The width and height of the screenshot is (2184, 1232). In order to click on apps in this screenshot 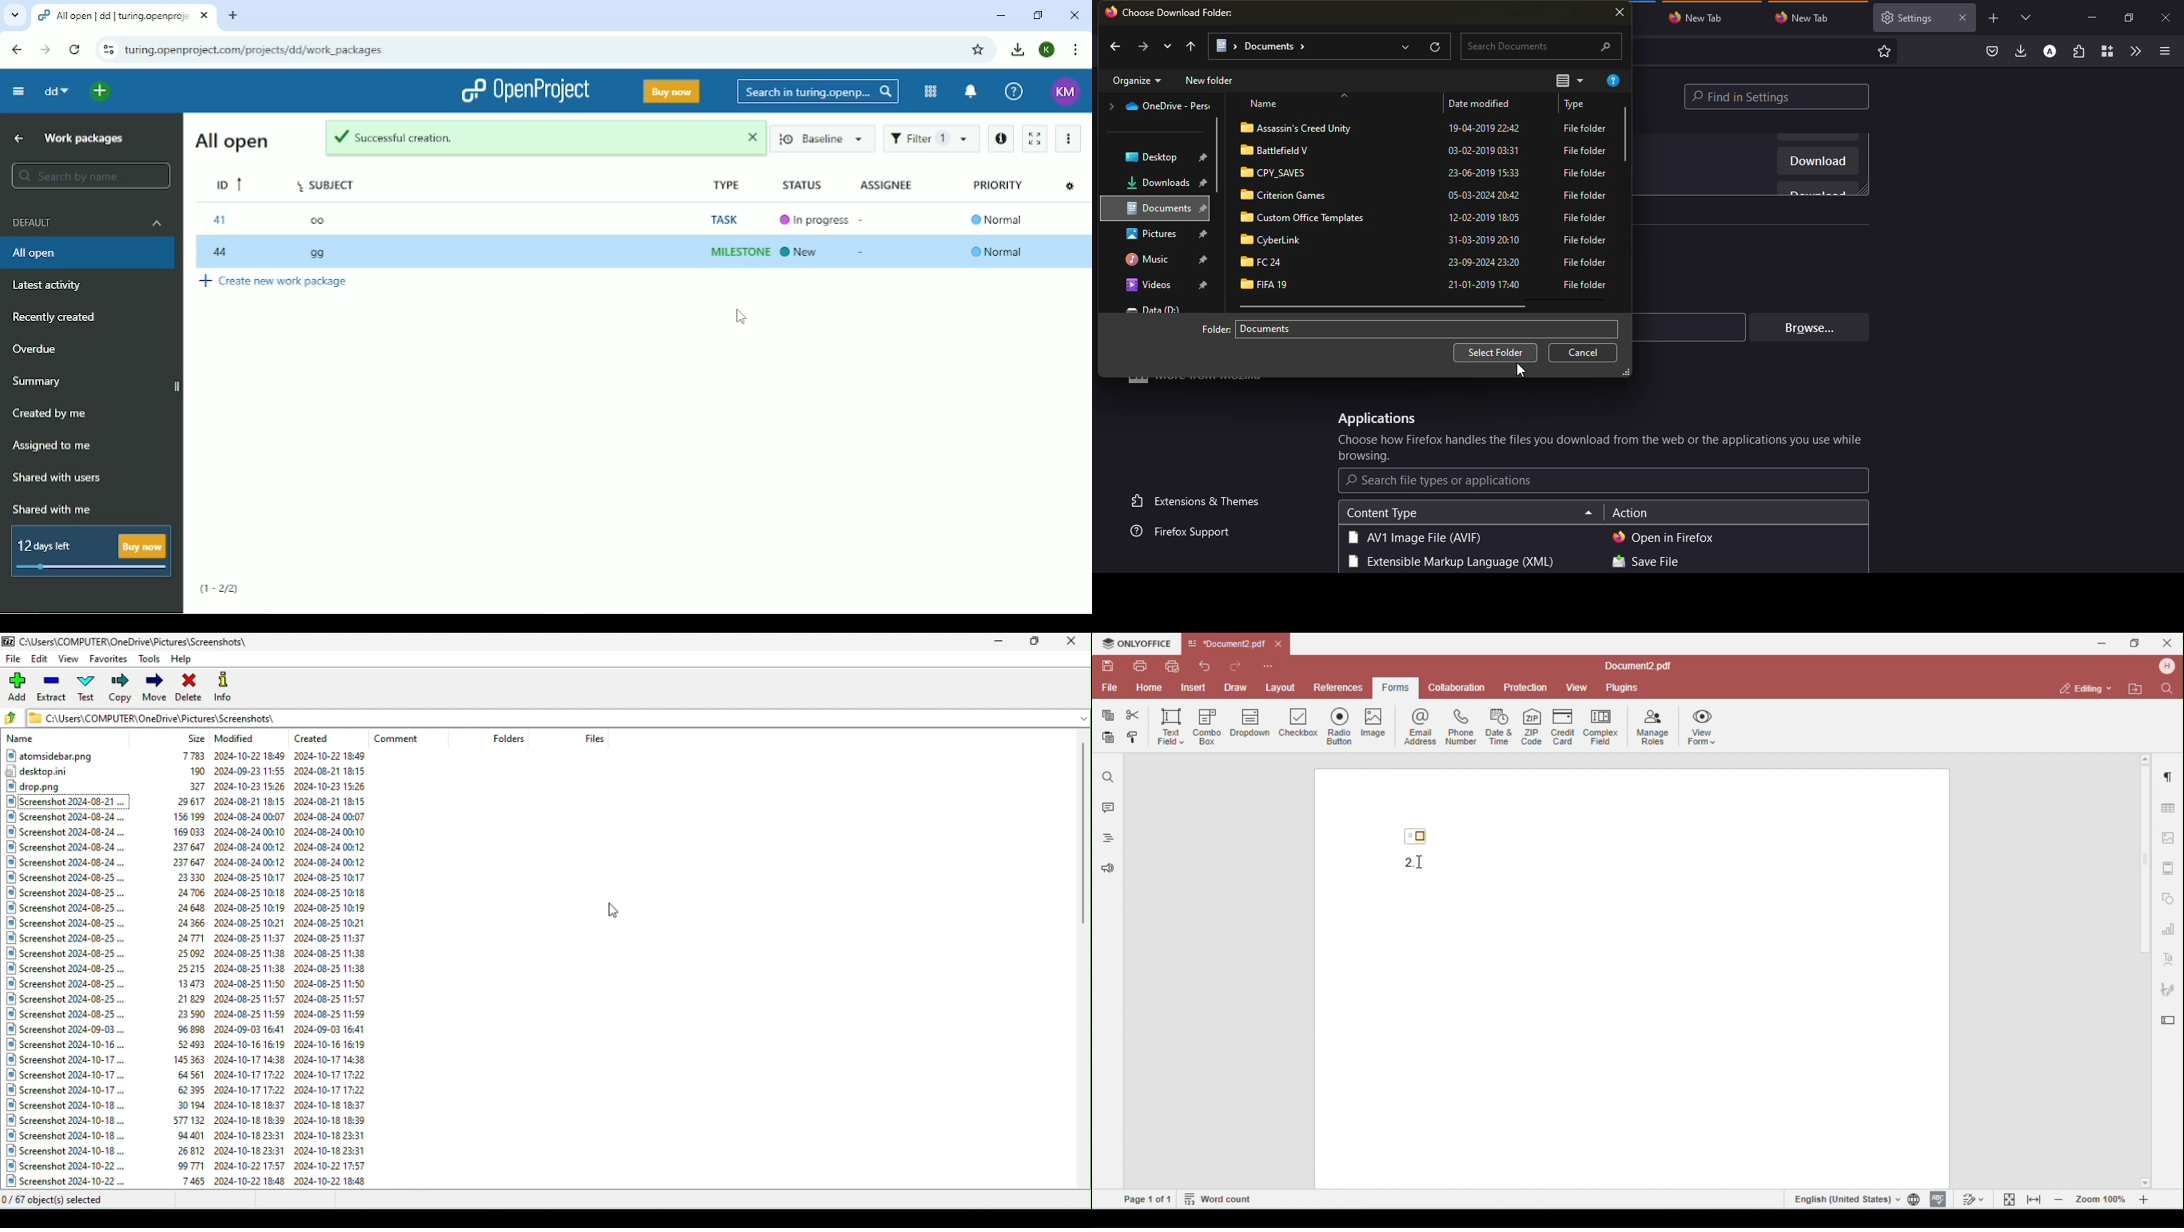, I will do `click(1375, 420)`.